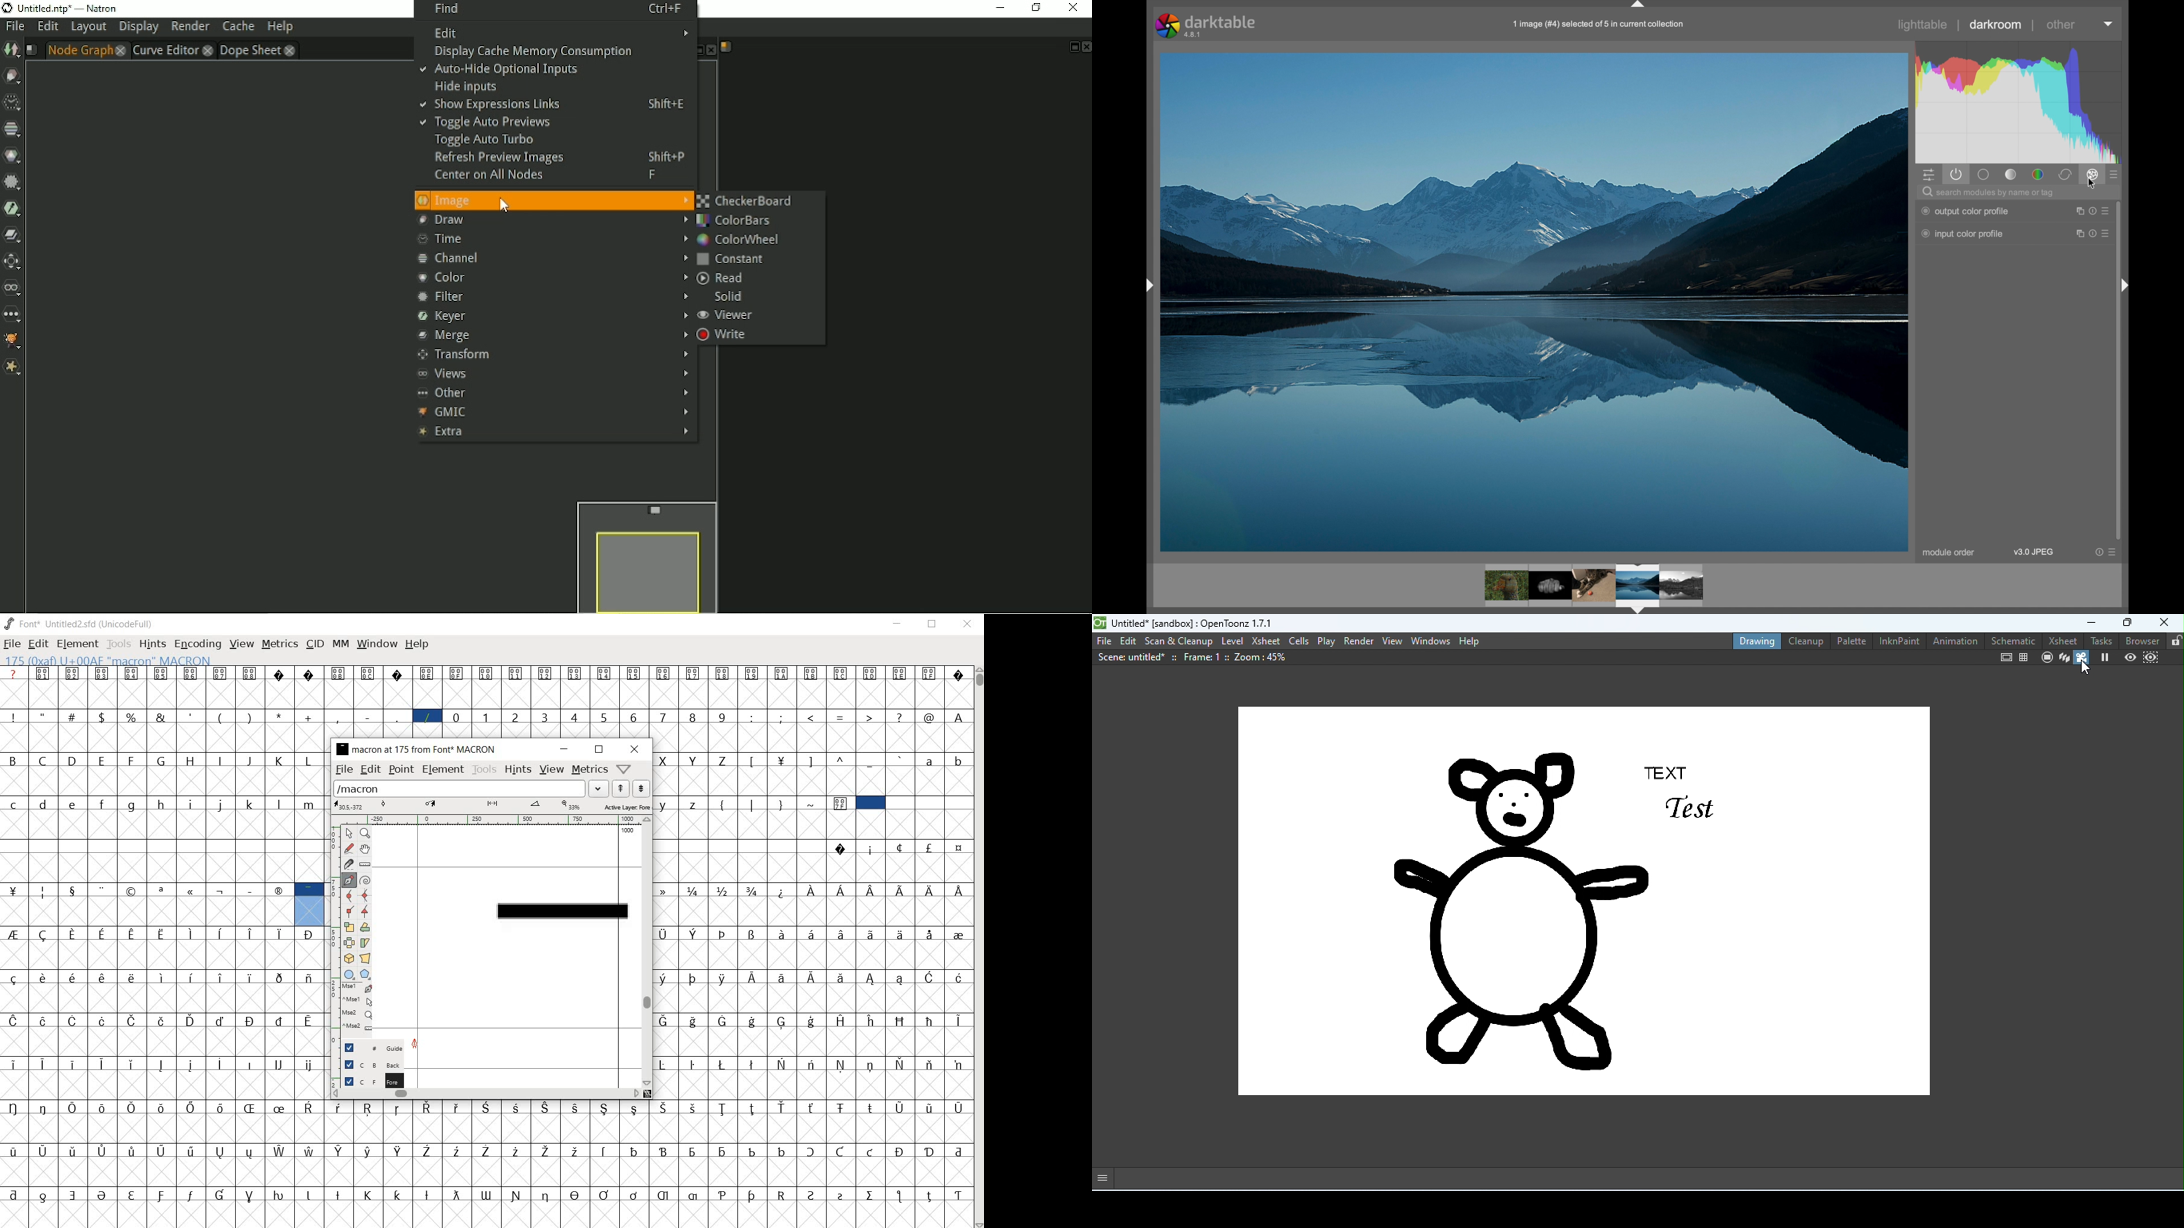  Describe the element at coordinates (370, 1194) in the screenshot. I see `Symbol` at that location.